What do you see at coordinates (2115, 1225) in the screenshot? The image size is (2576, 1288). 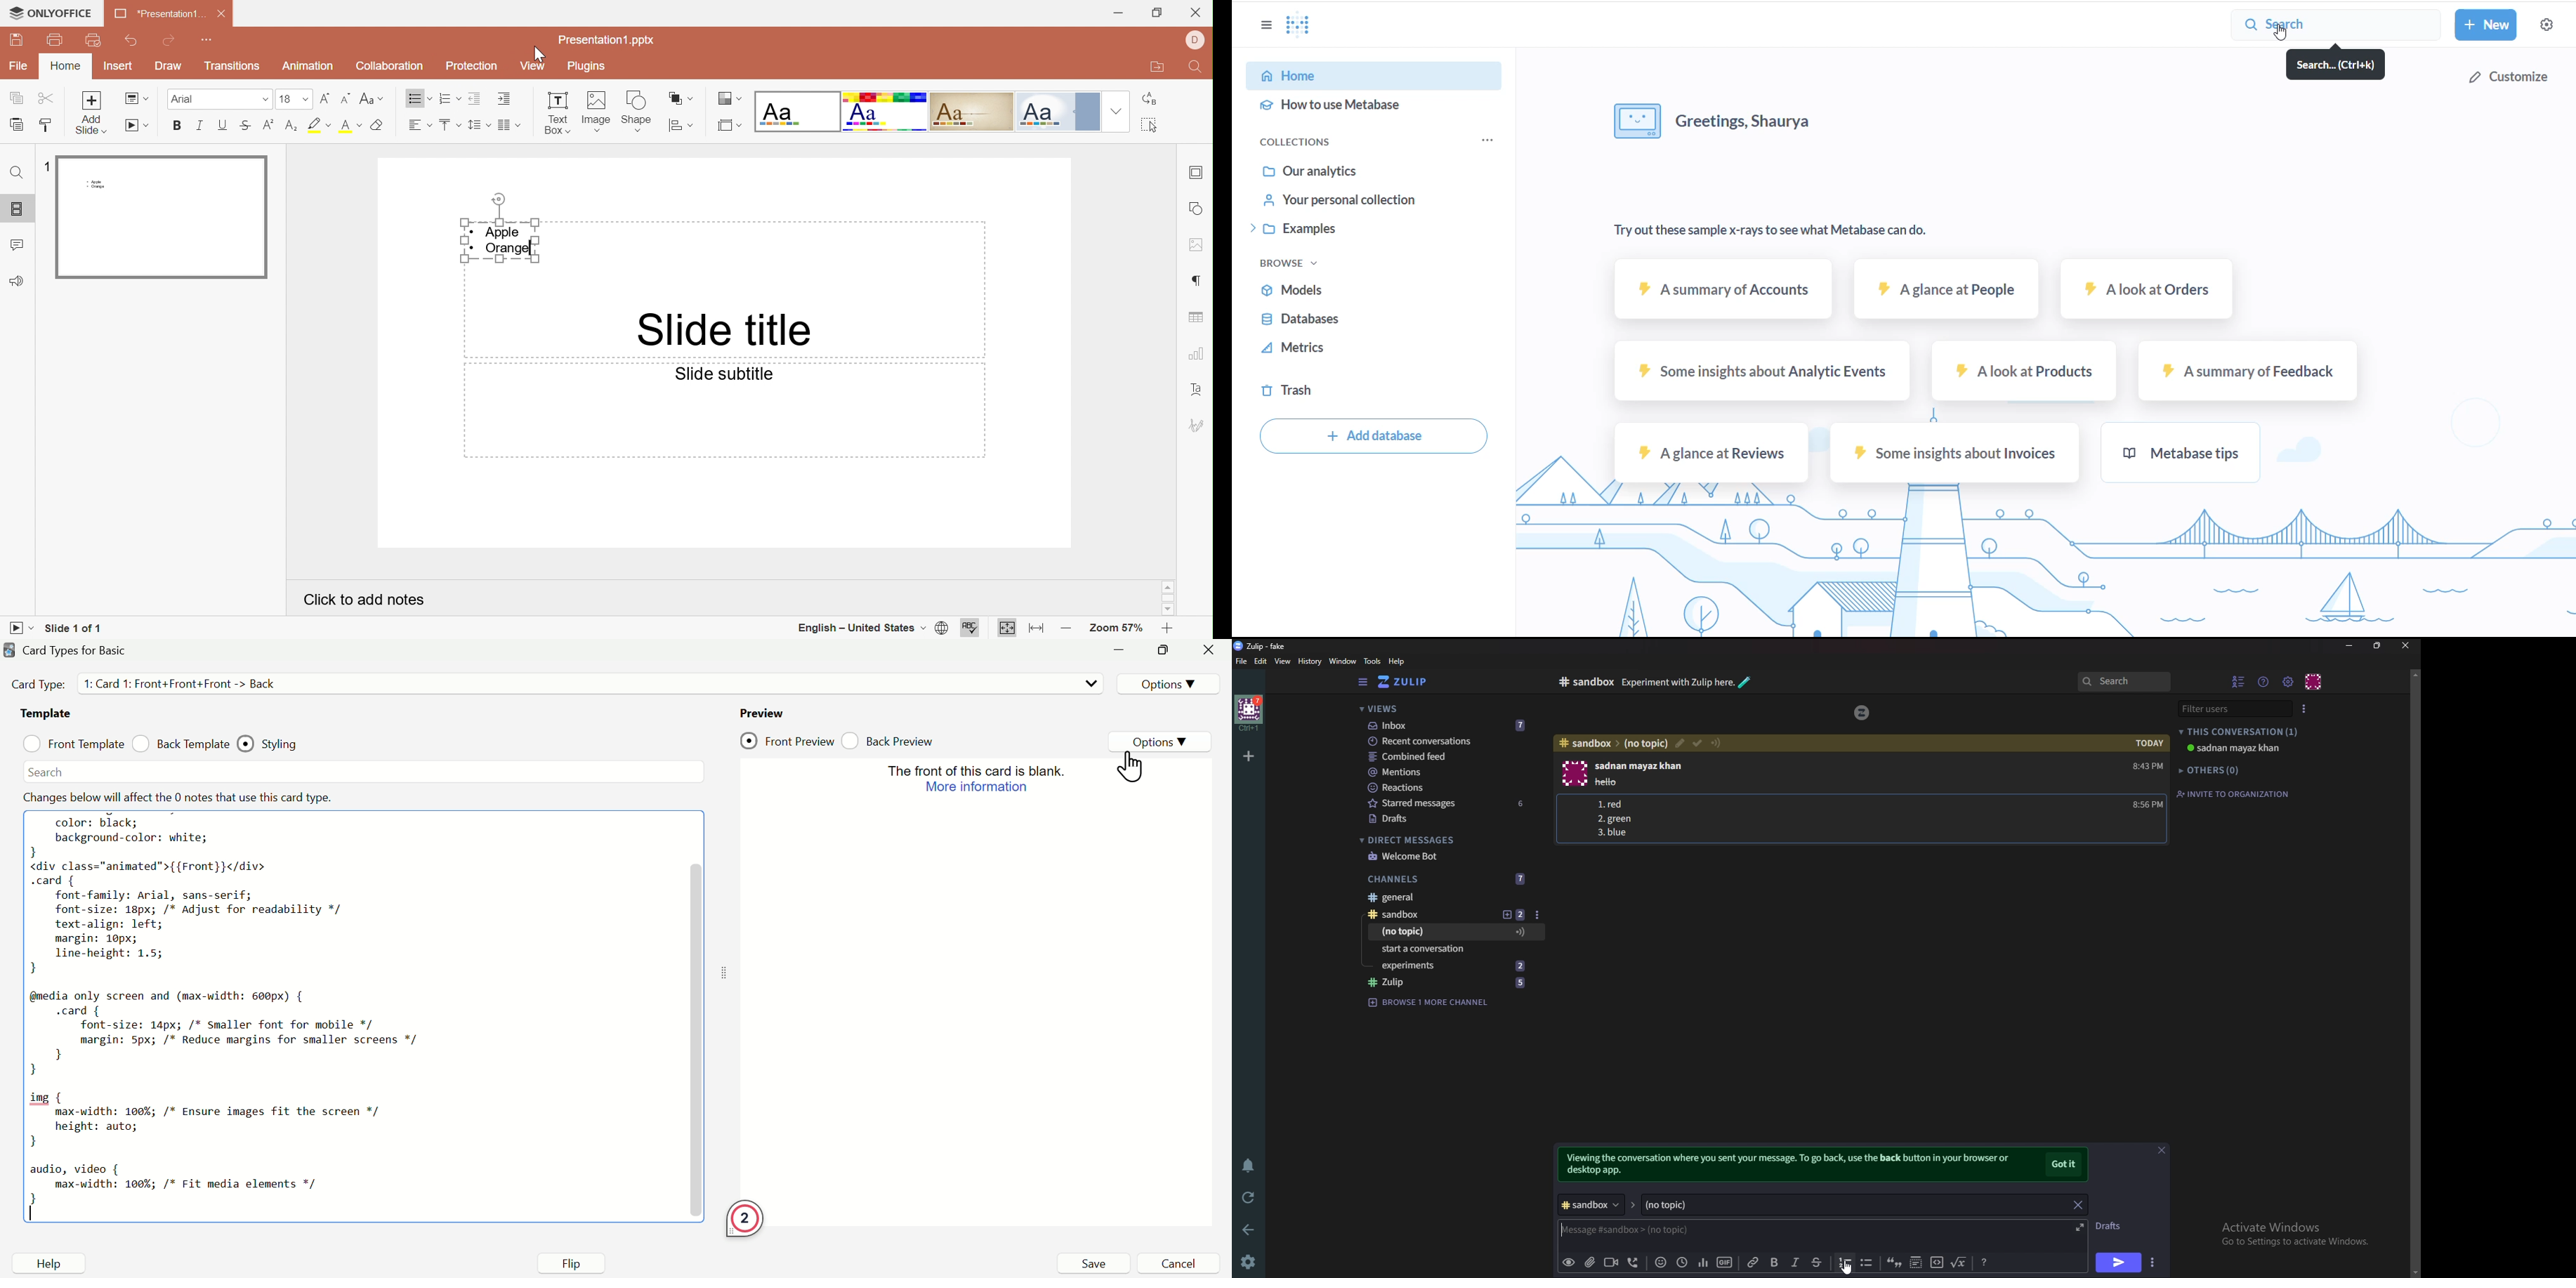 I see `Drafts` at bounding box center [2115, 1225].